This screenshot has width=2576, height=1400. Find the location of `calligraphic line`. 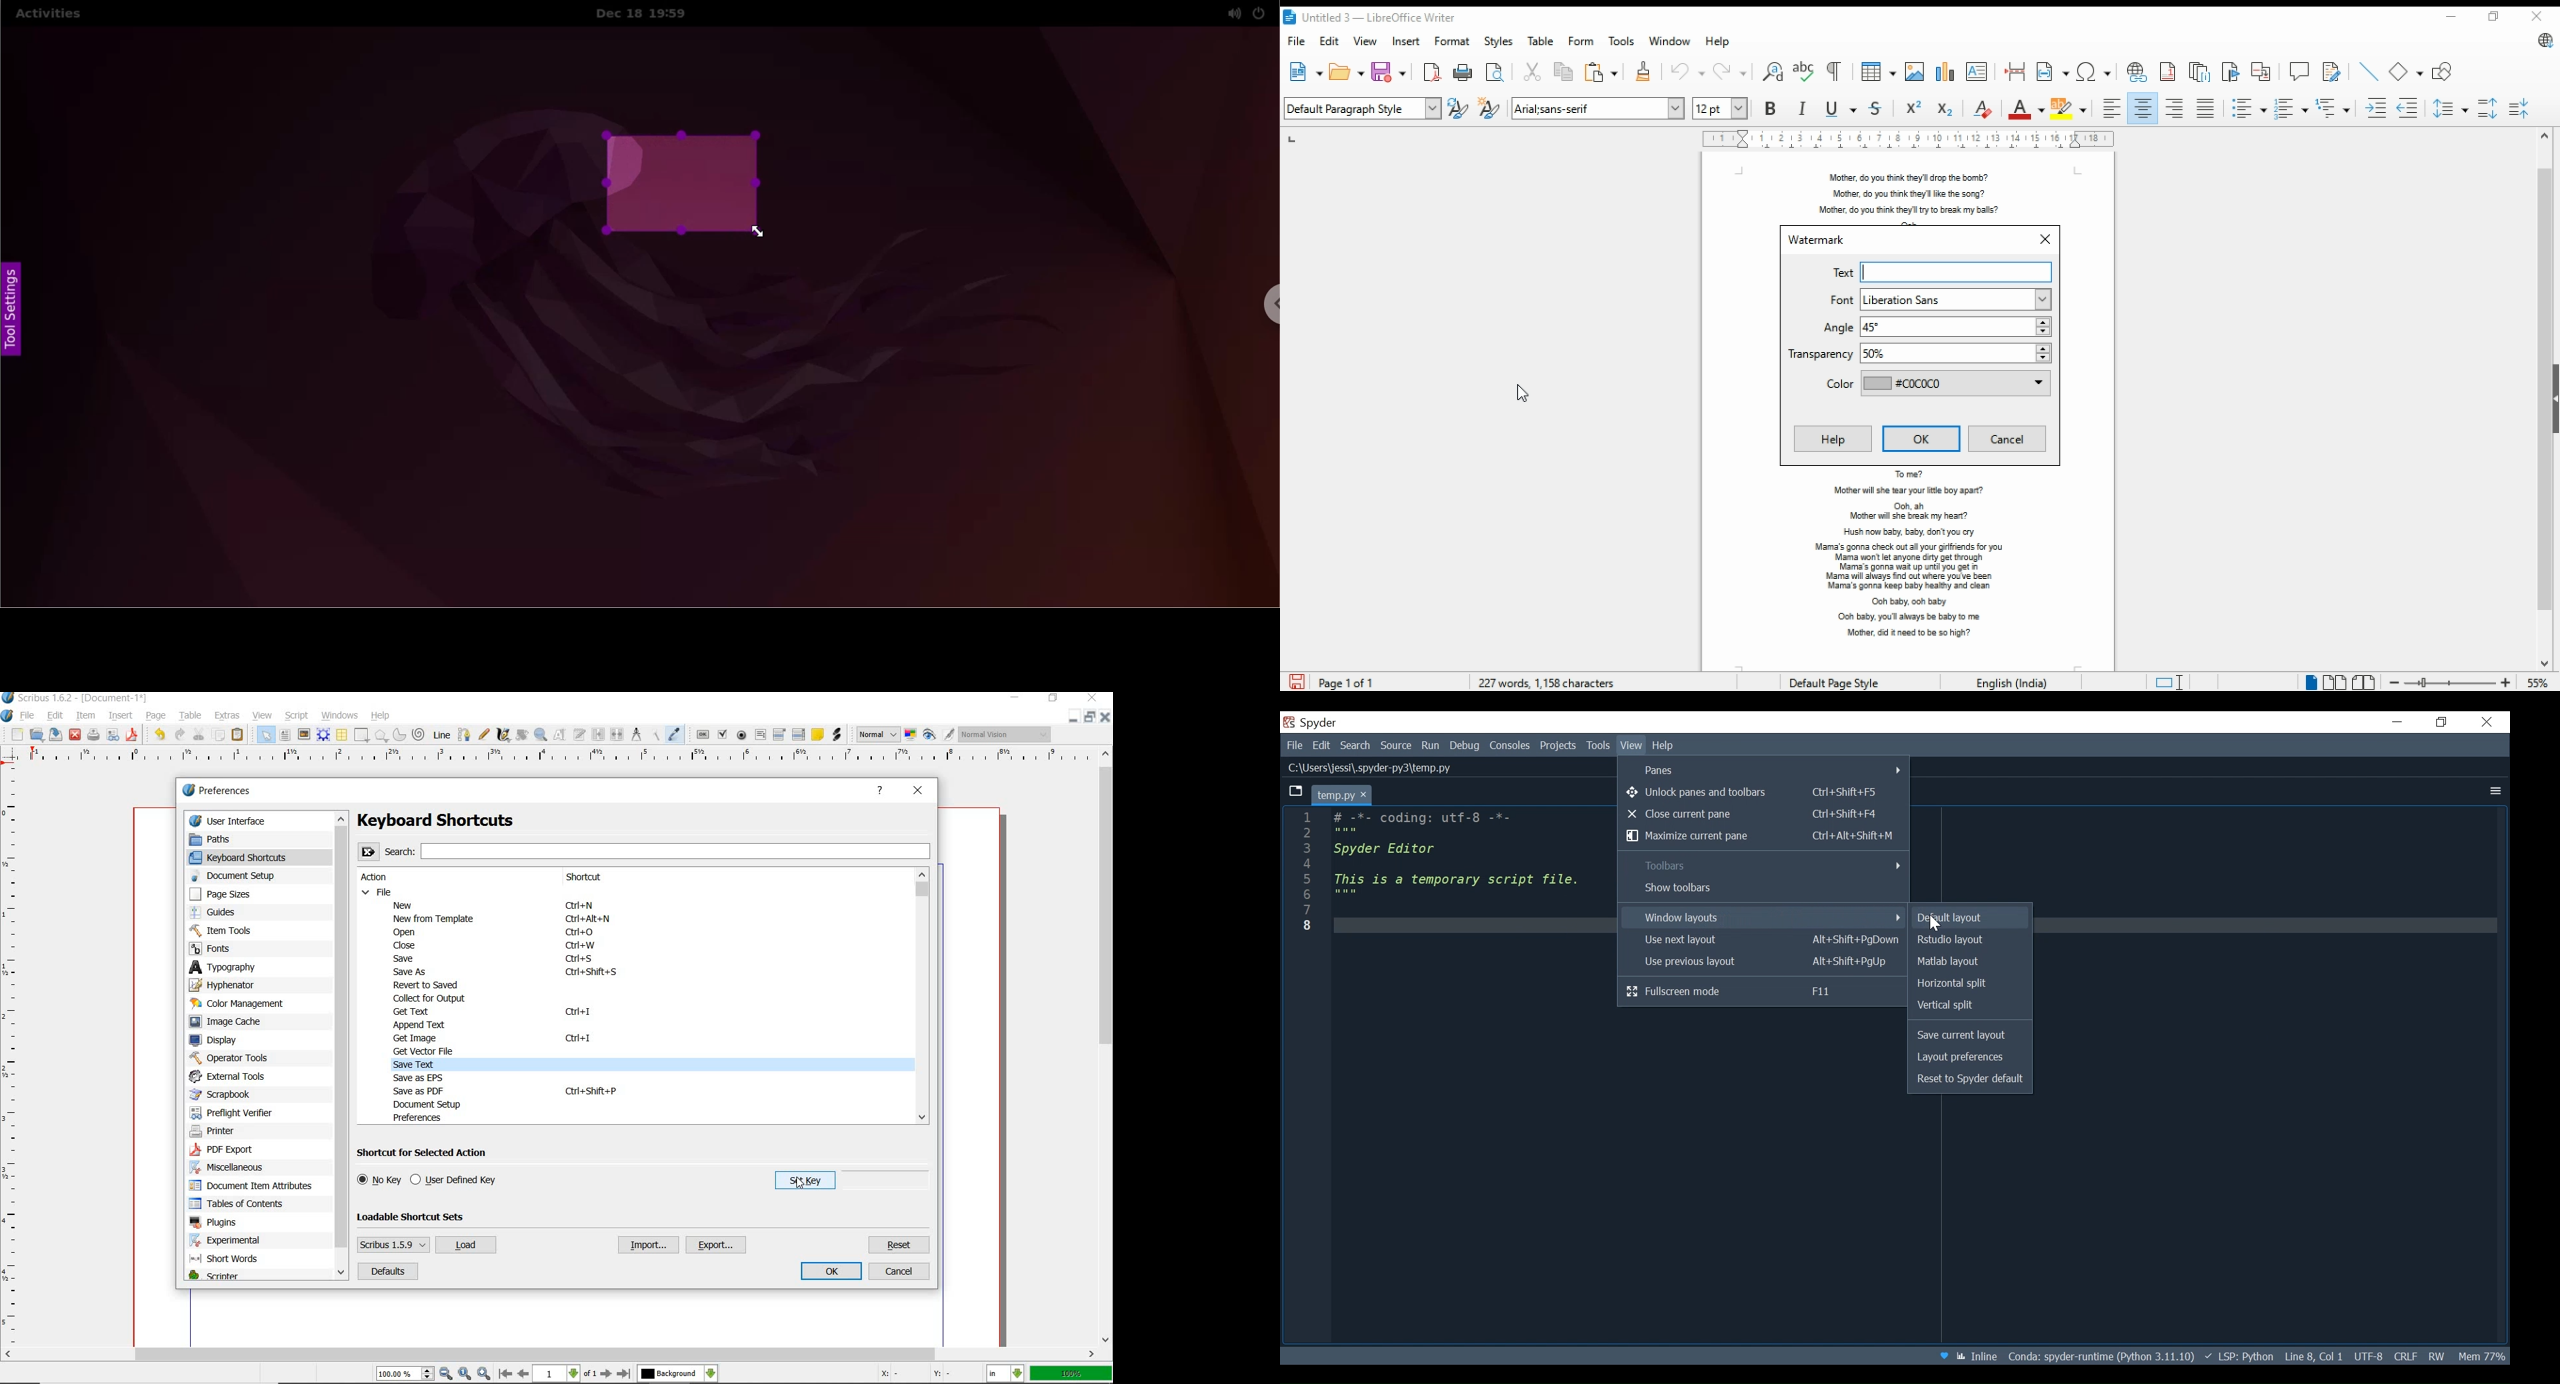

calligraphic line is located at coordinates (504, 736).